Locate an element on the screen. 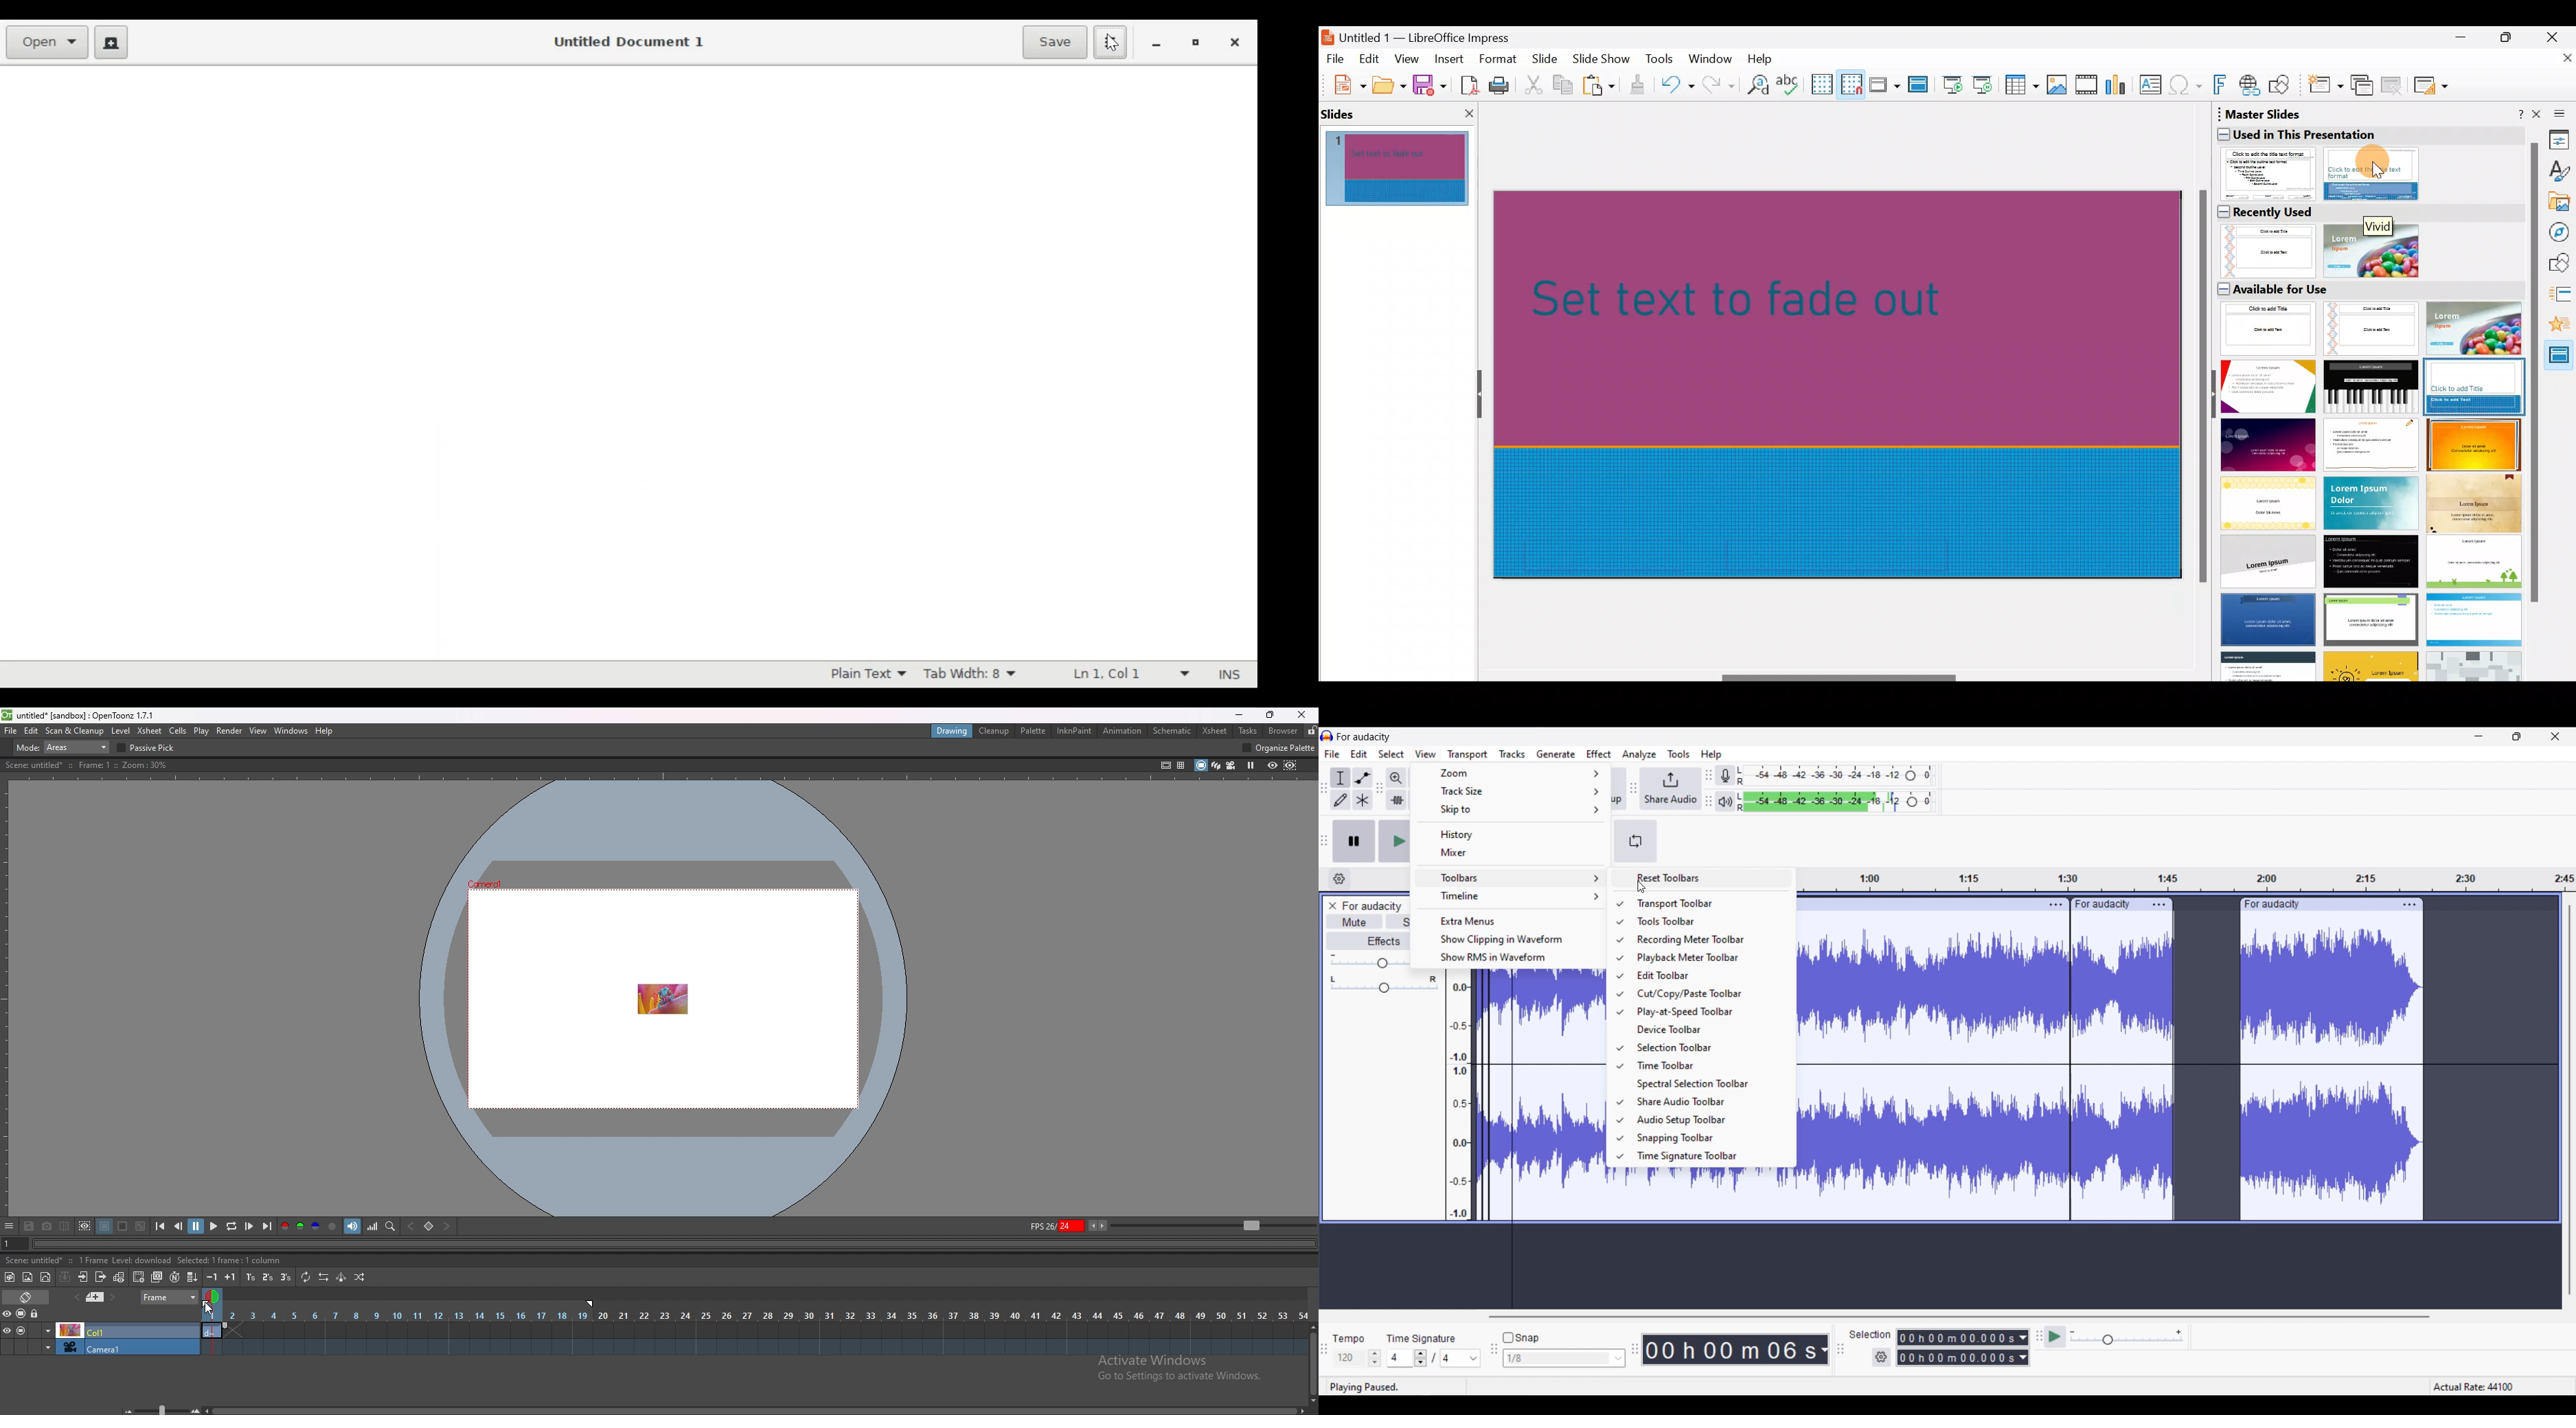 The image size is (2576, 1428). Horizontal slide bar is located at coordinates (1956, 1317).